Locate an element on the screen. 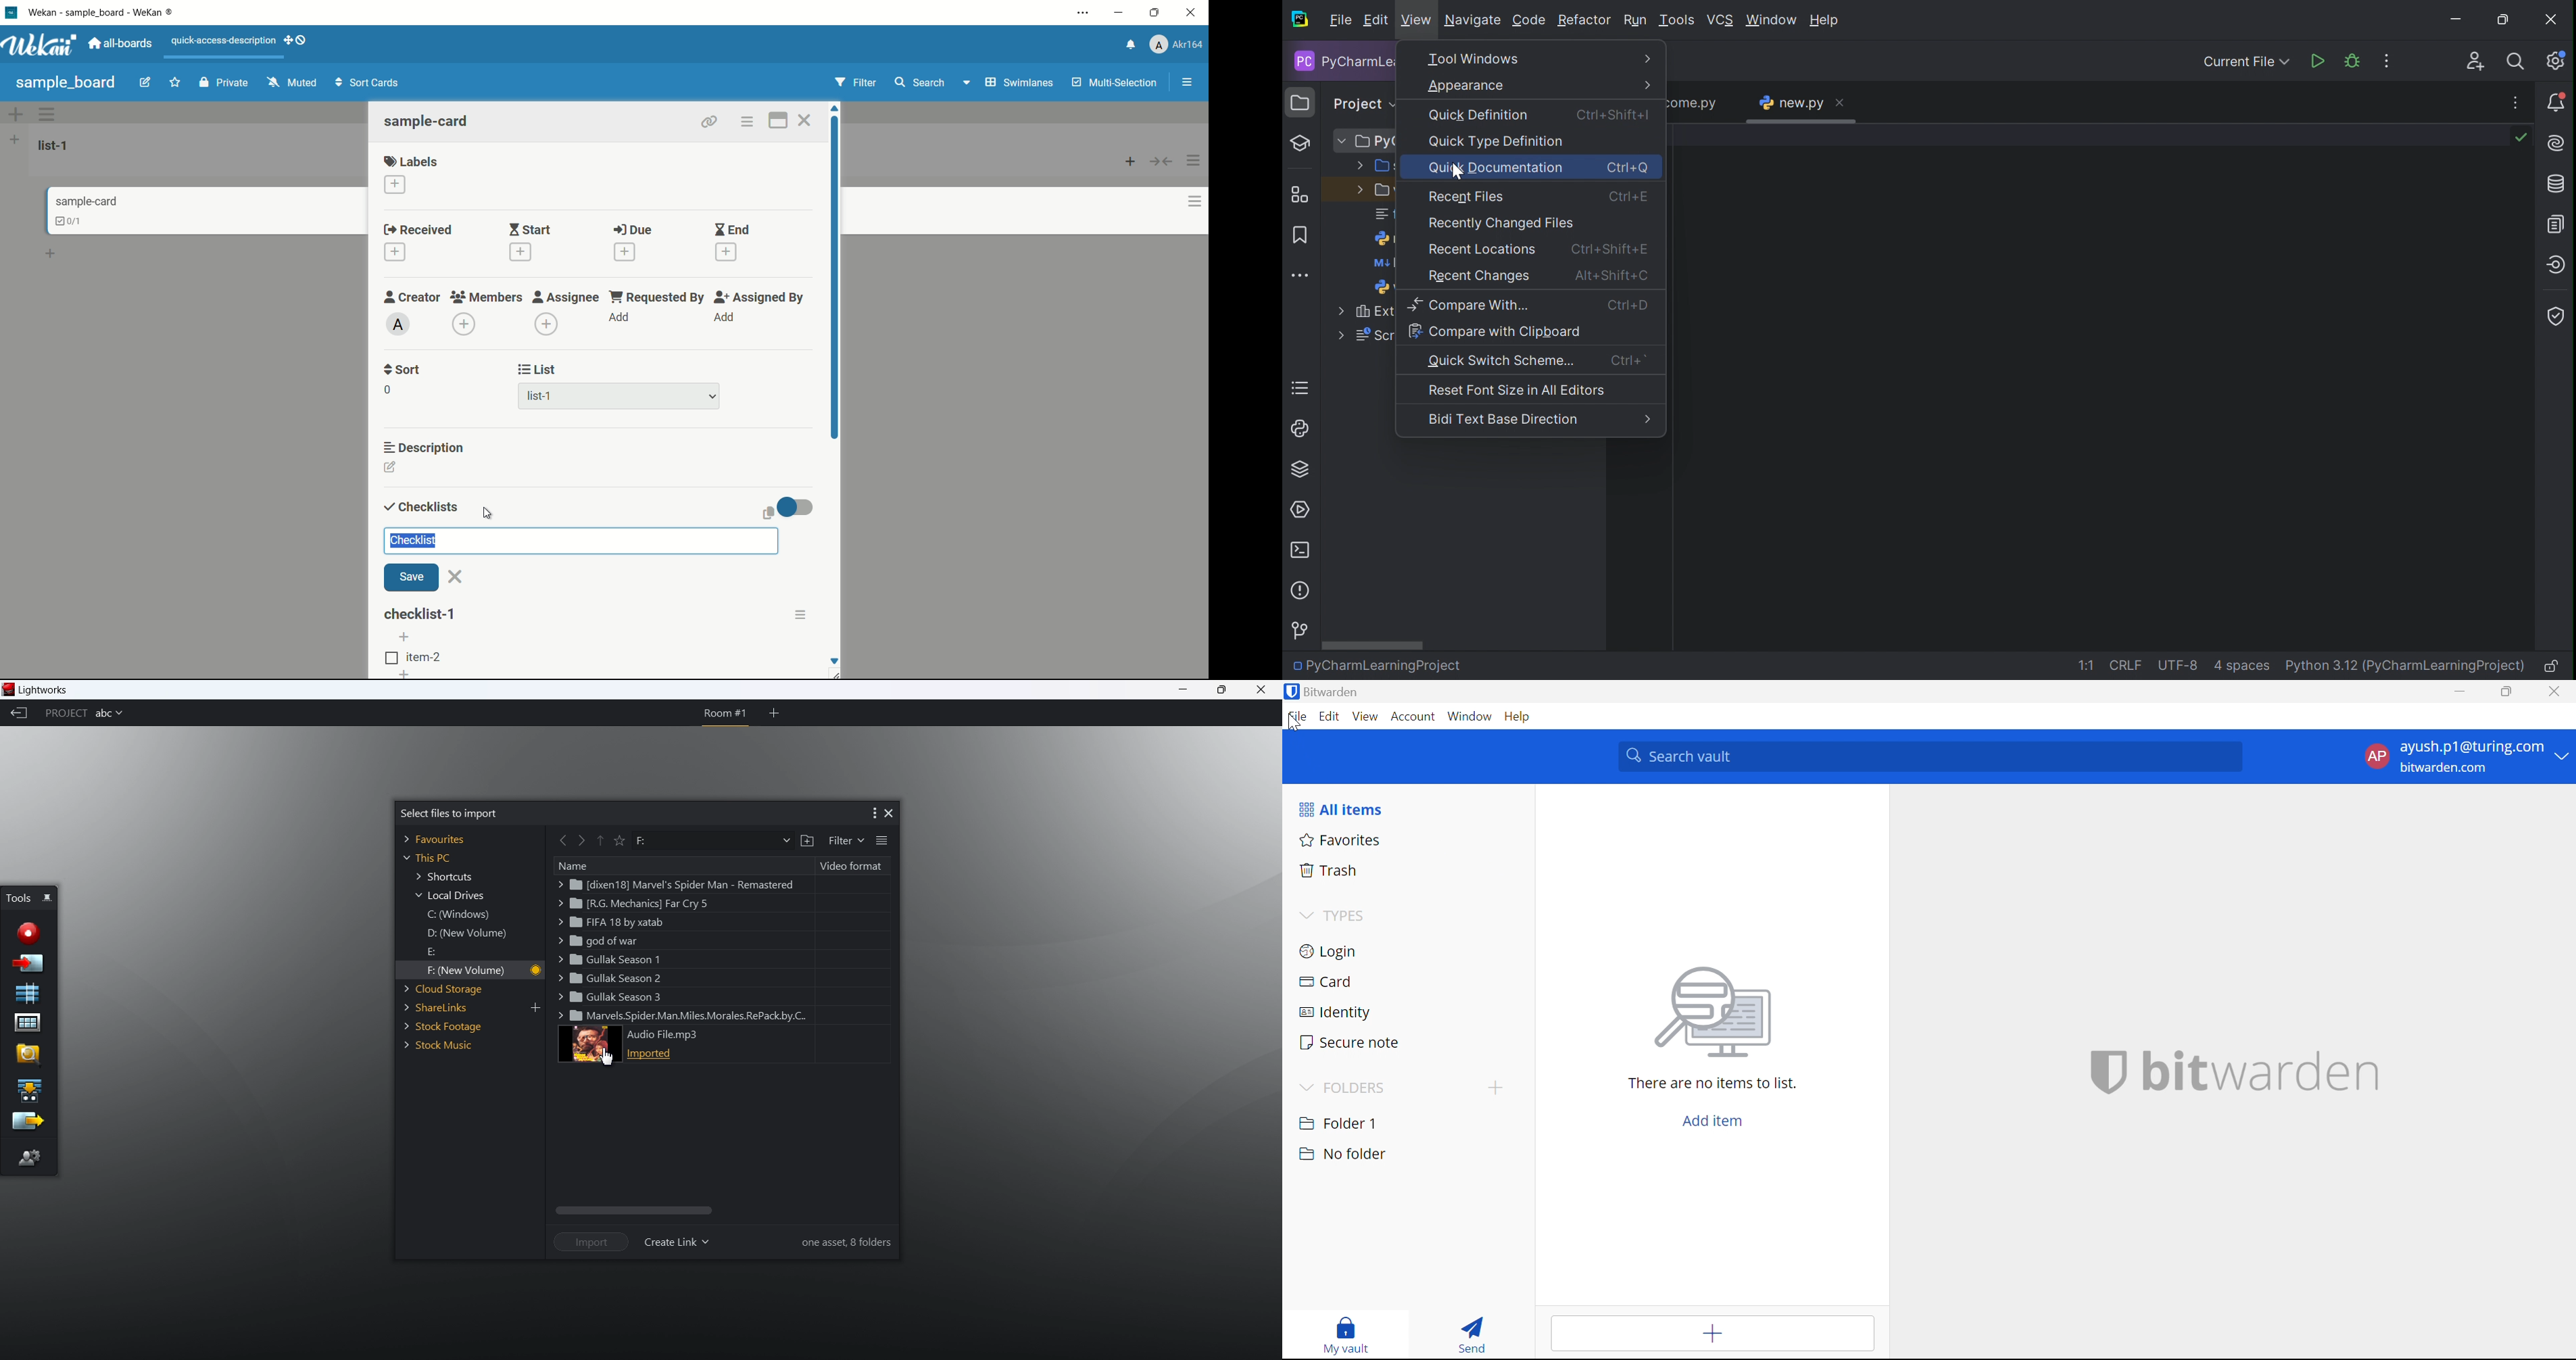  checklist actions is located at coordinates (800, 615).